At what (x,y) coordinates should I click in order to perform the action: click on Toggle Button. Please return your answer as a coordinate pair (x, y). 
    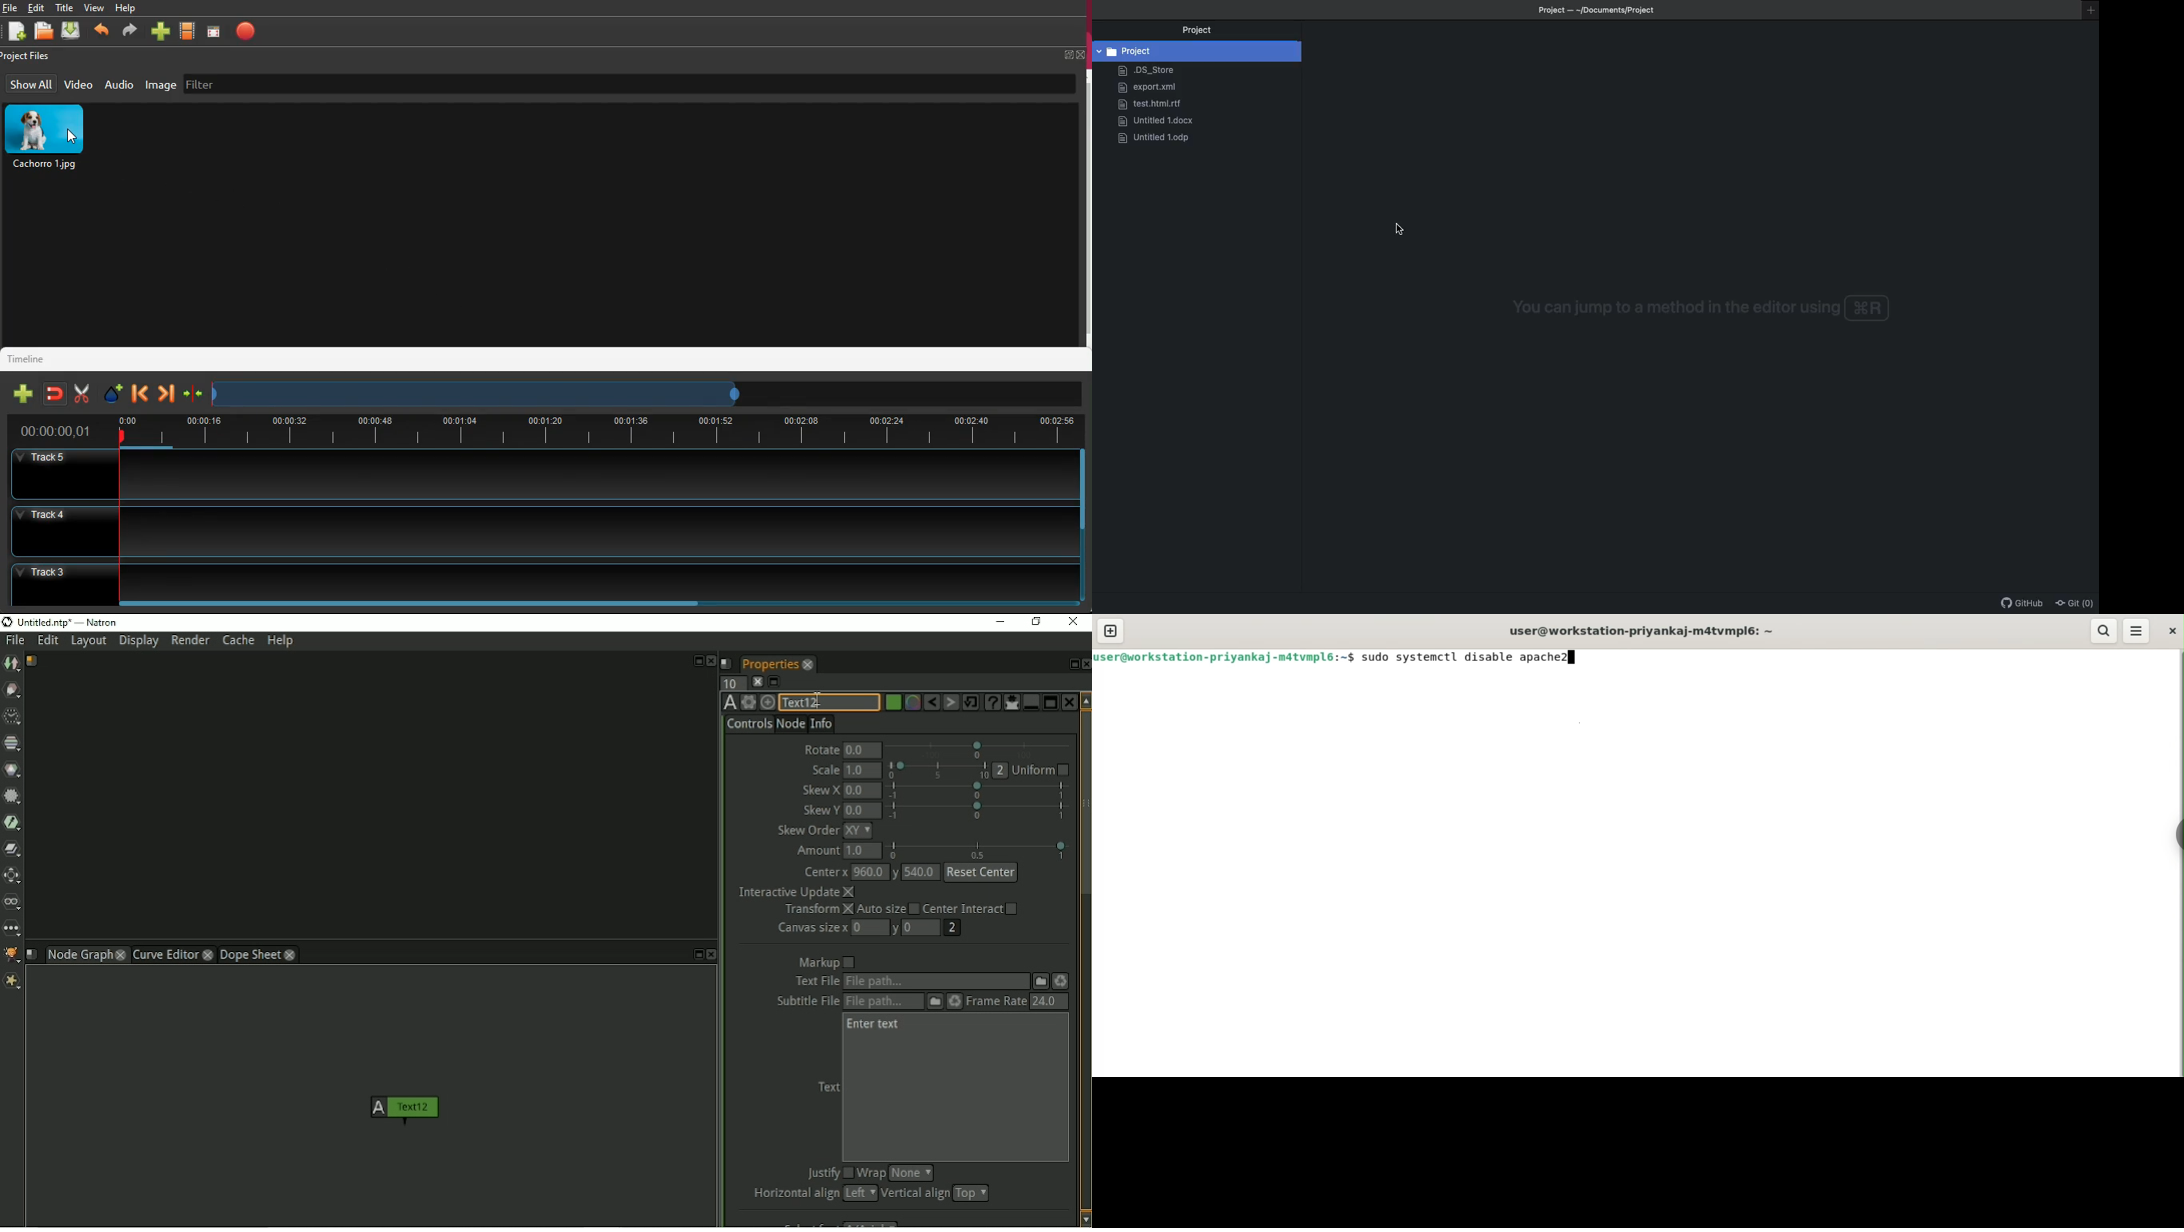
    Looking at the image, I should click on (2177, 841).